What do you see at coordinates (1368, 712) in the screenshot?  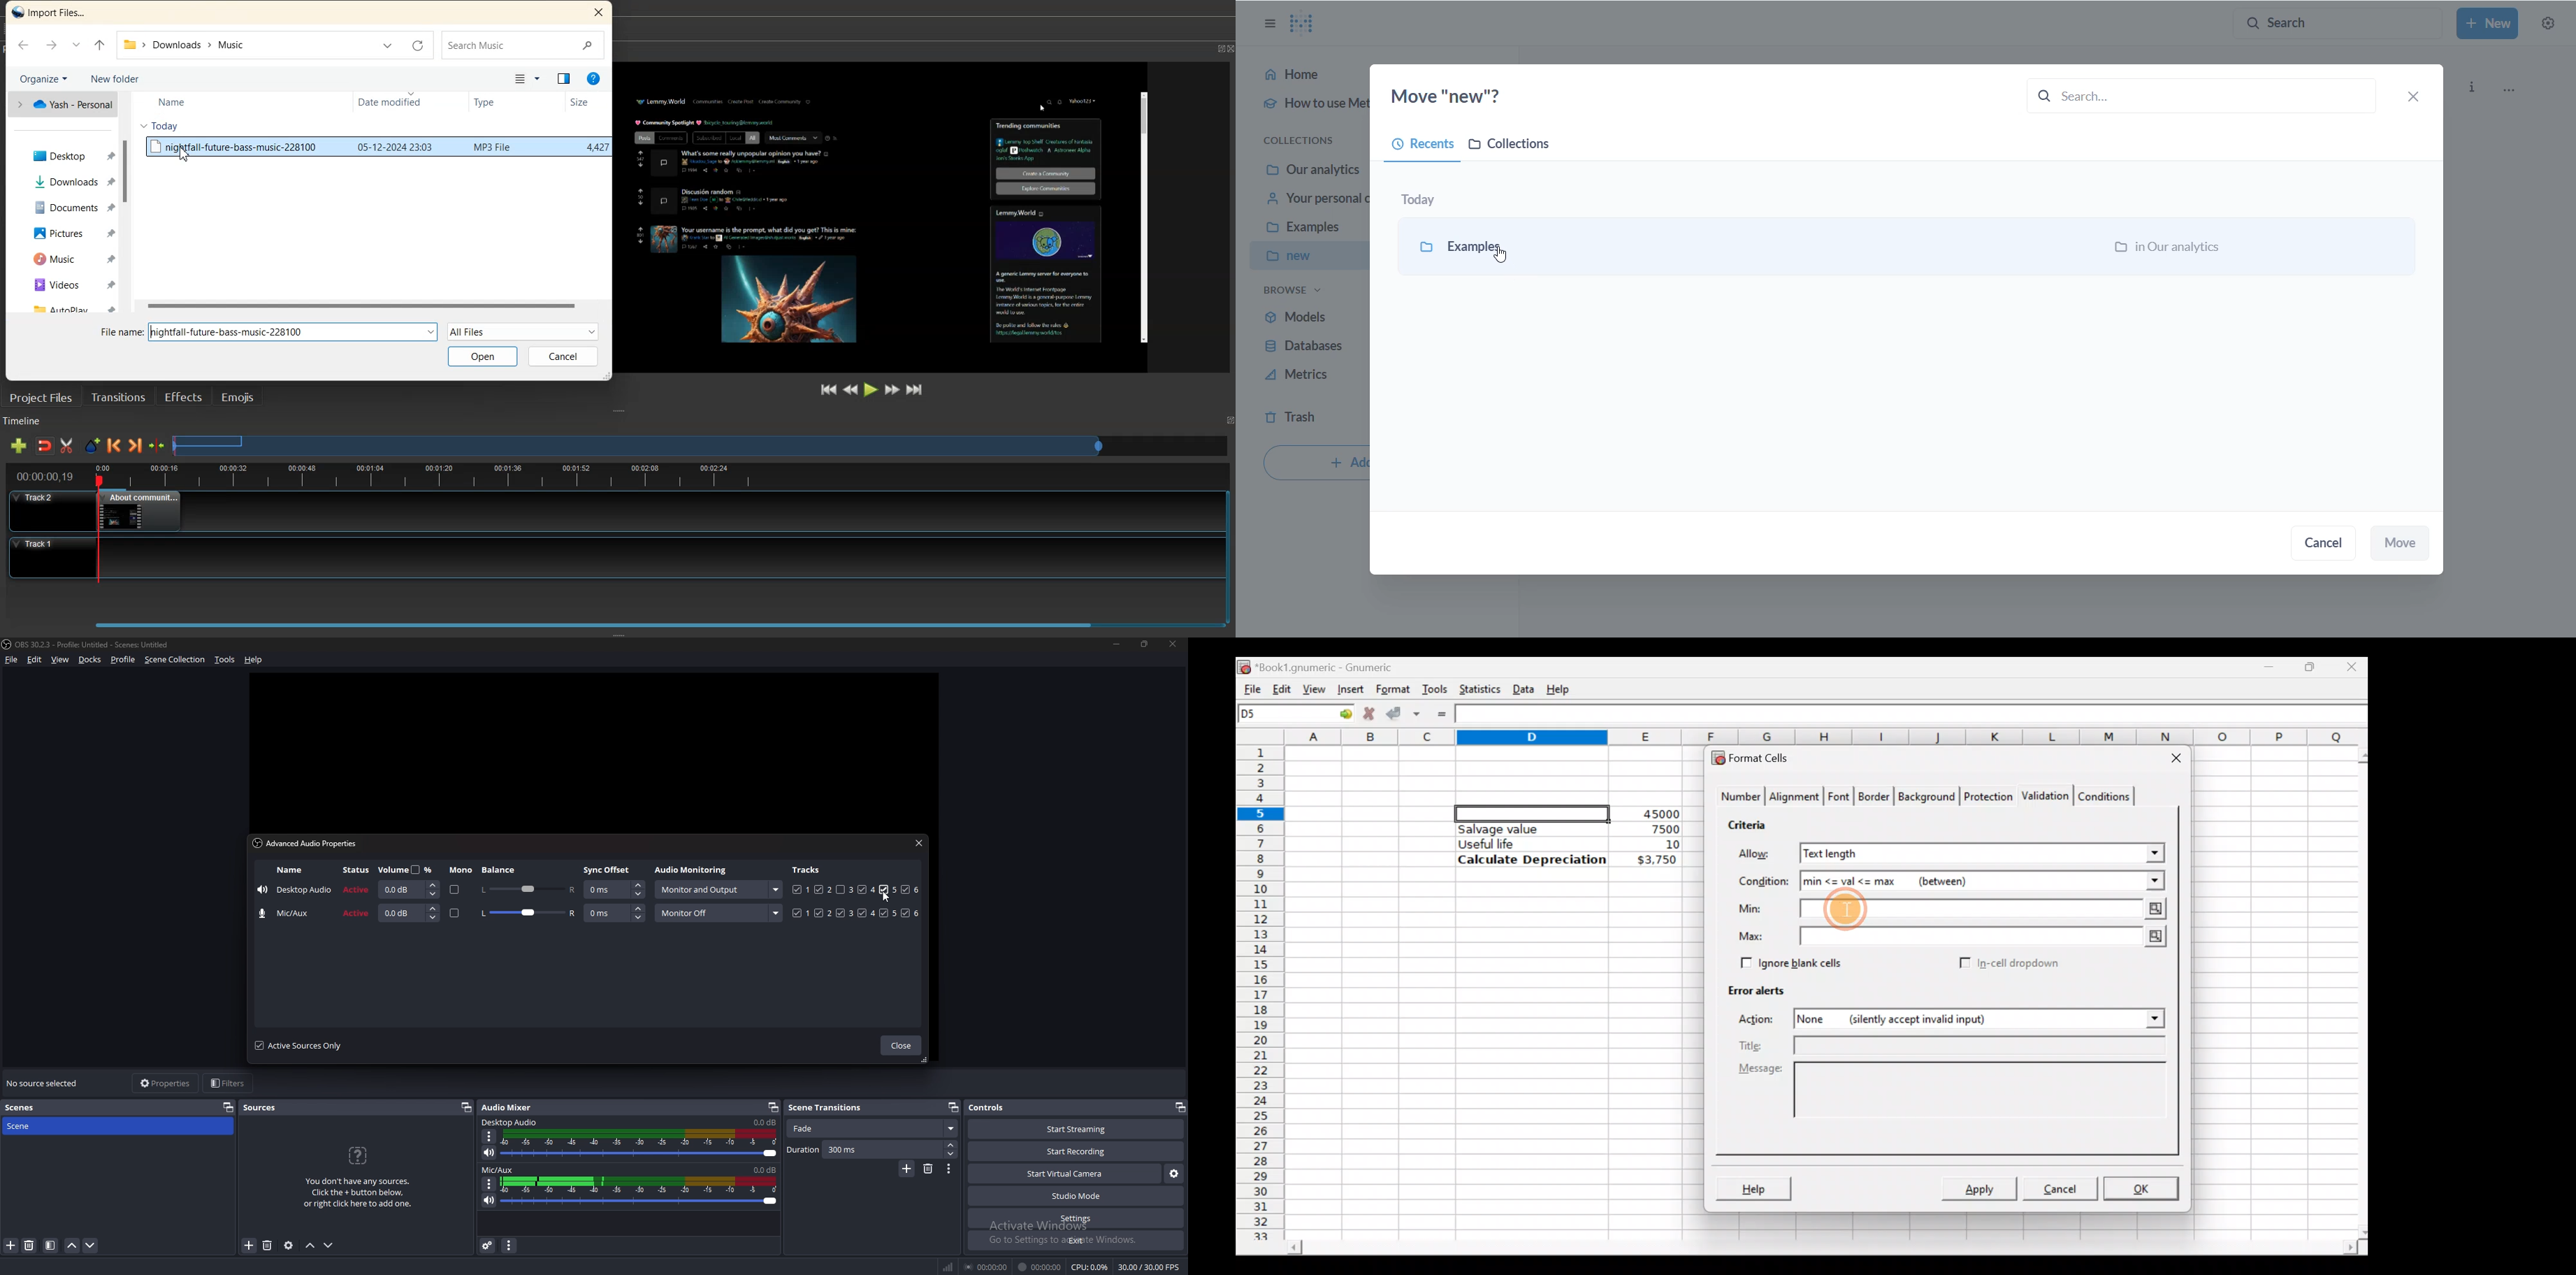 I see `Cancel change` at bounding box center [1368, 712].